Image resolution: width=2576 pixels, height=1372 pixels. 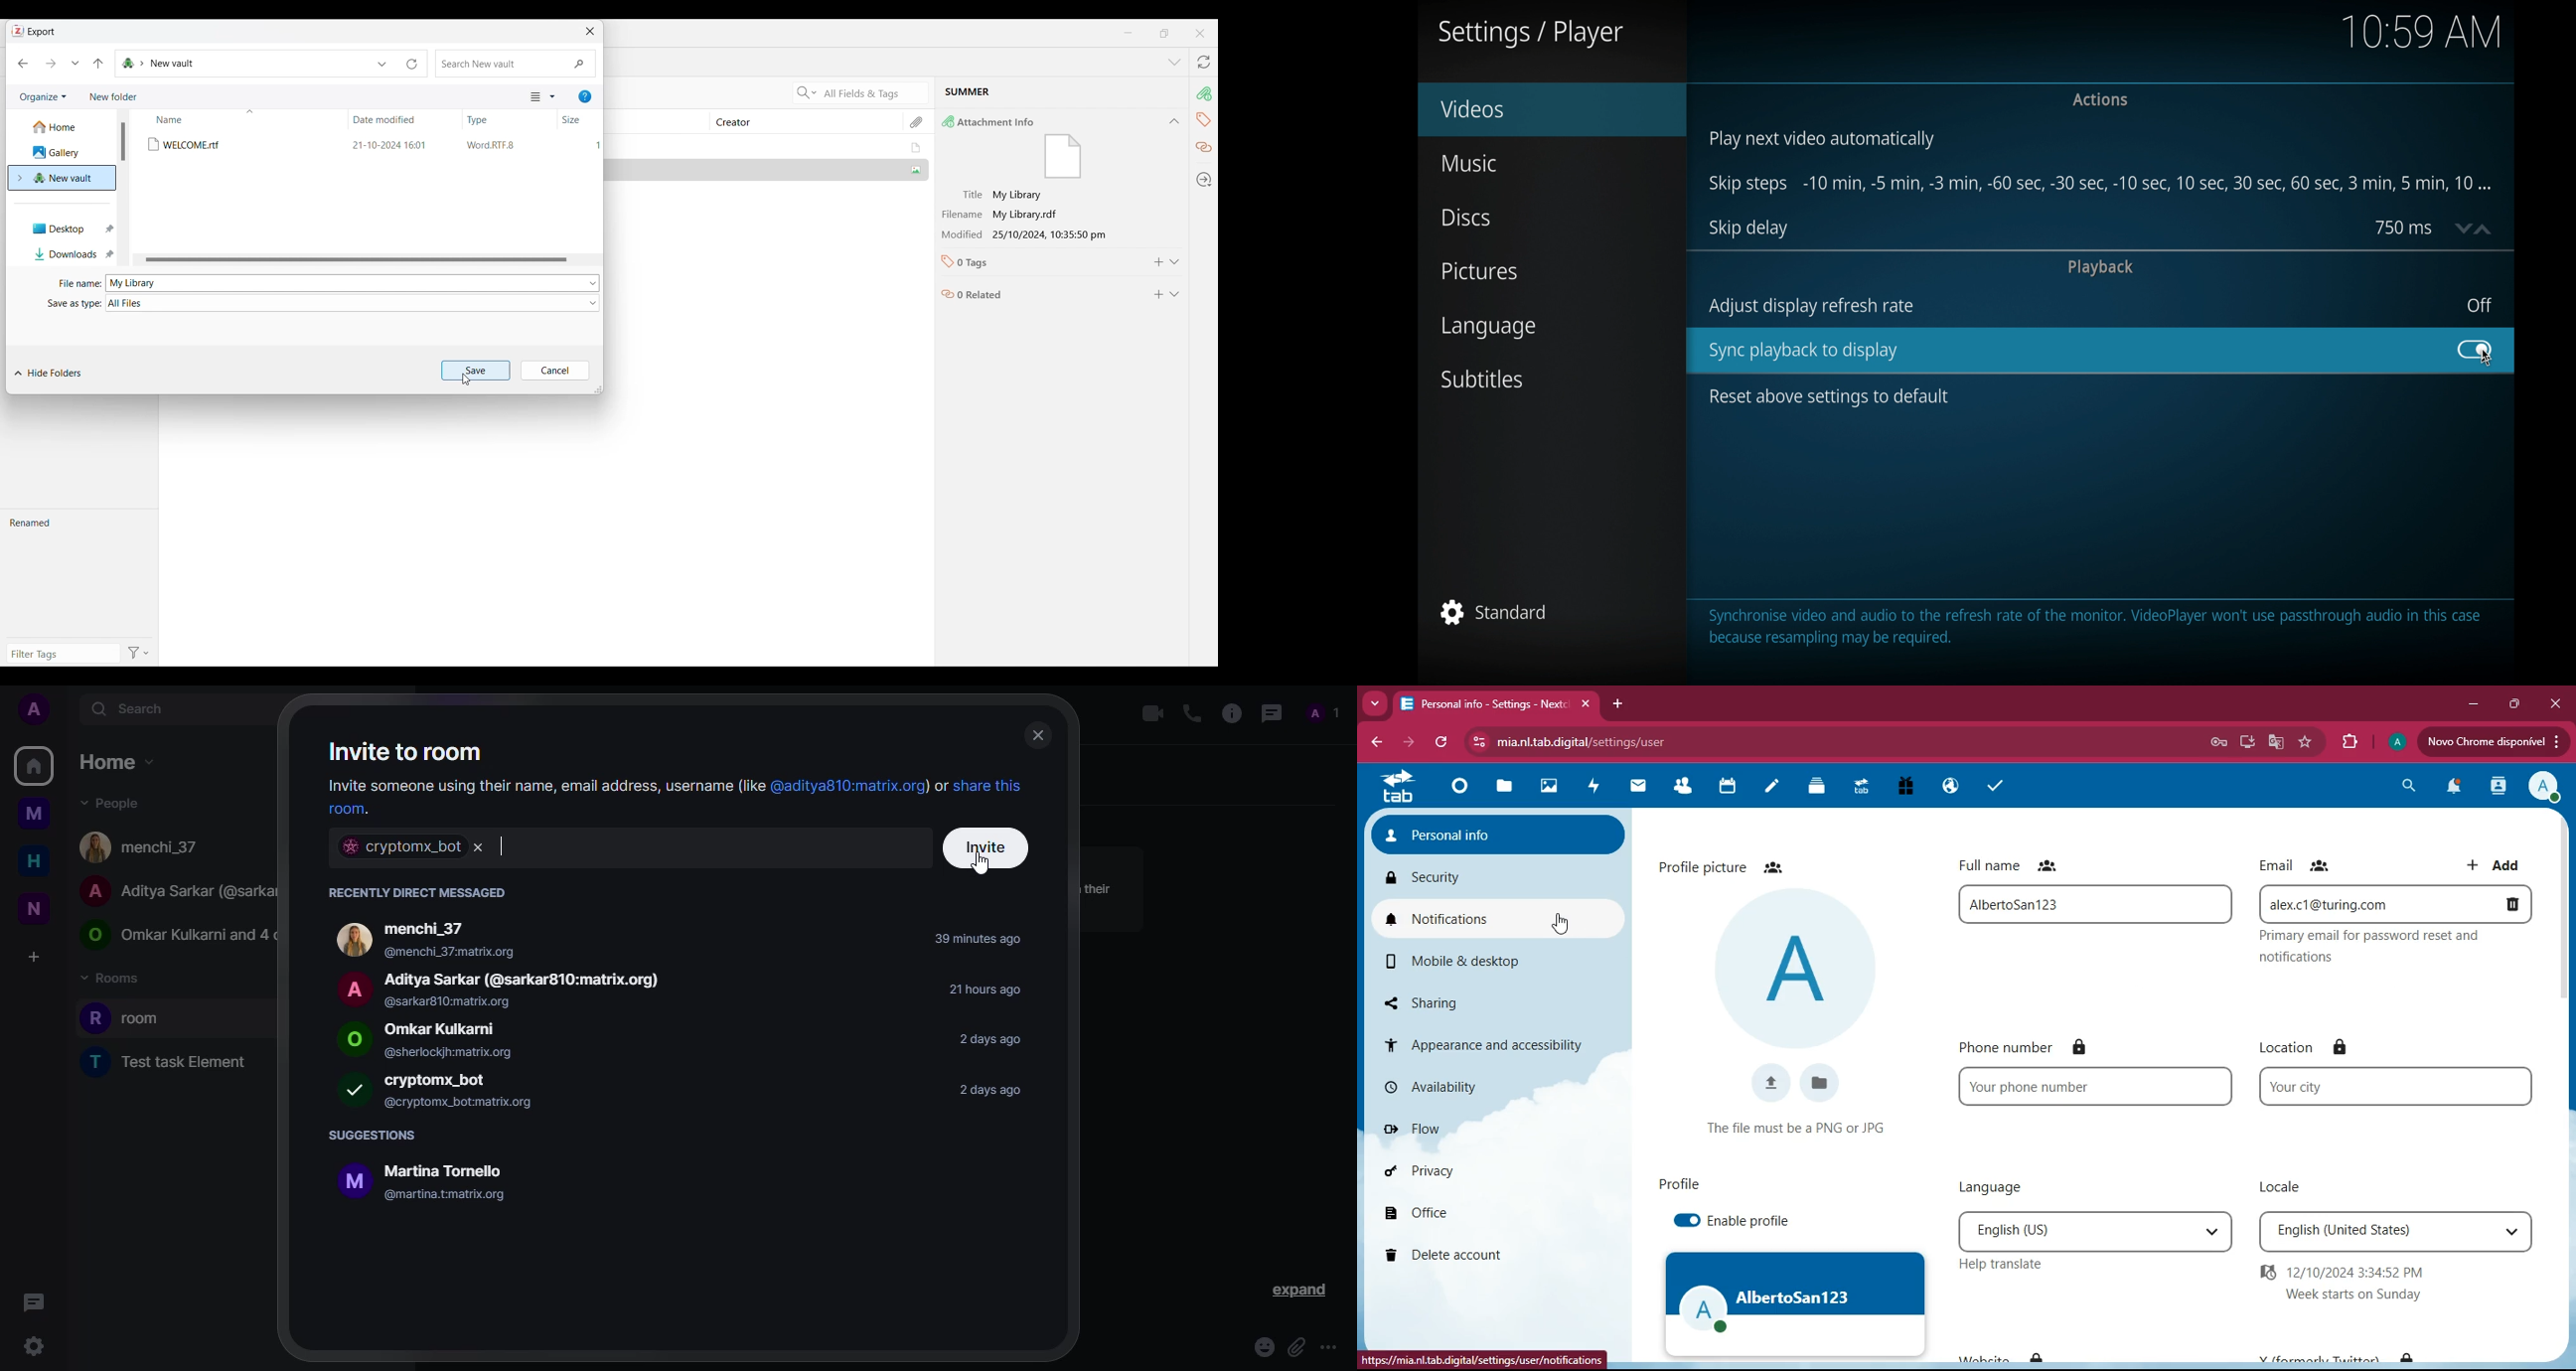 What do you see at coordinates (2087, 904) in the screenshot?
I see `name` at bounding box center [2087, 904].